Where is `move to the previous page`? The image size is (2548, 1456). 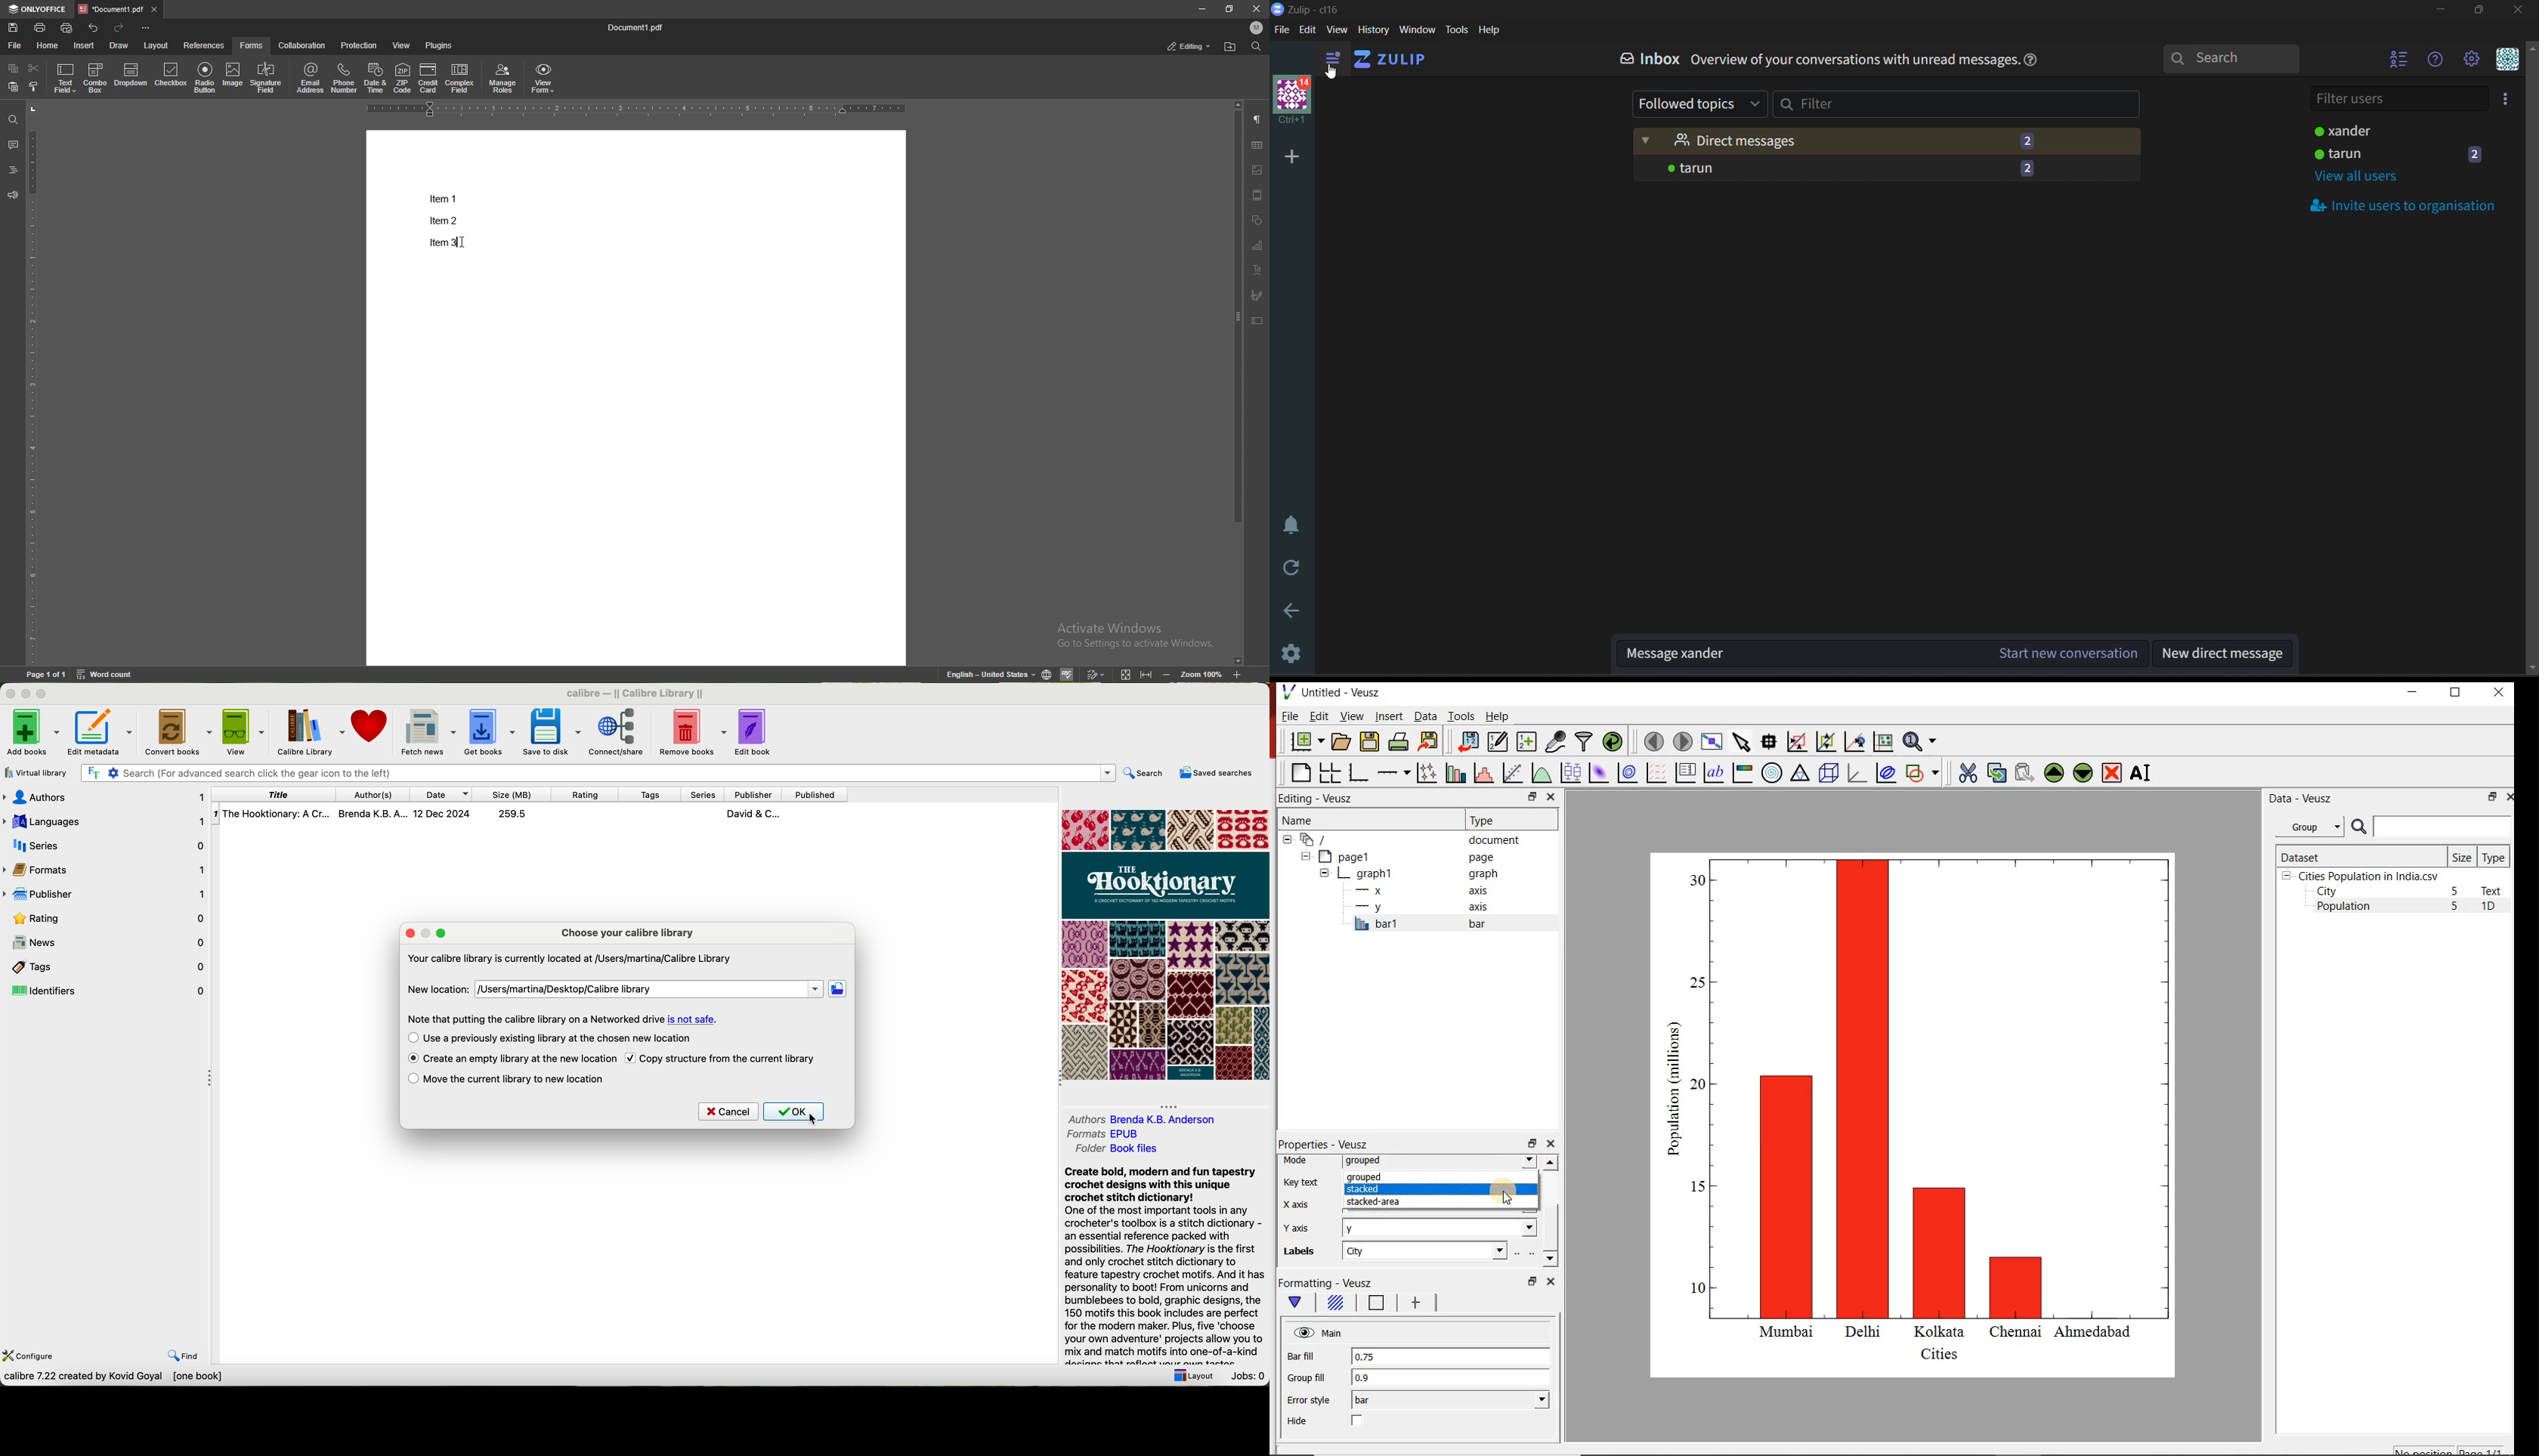
move to the previous page is located at coordinates (1652, 740).